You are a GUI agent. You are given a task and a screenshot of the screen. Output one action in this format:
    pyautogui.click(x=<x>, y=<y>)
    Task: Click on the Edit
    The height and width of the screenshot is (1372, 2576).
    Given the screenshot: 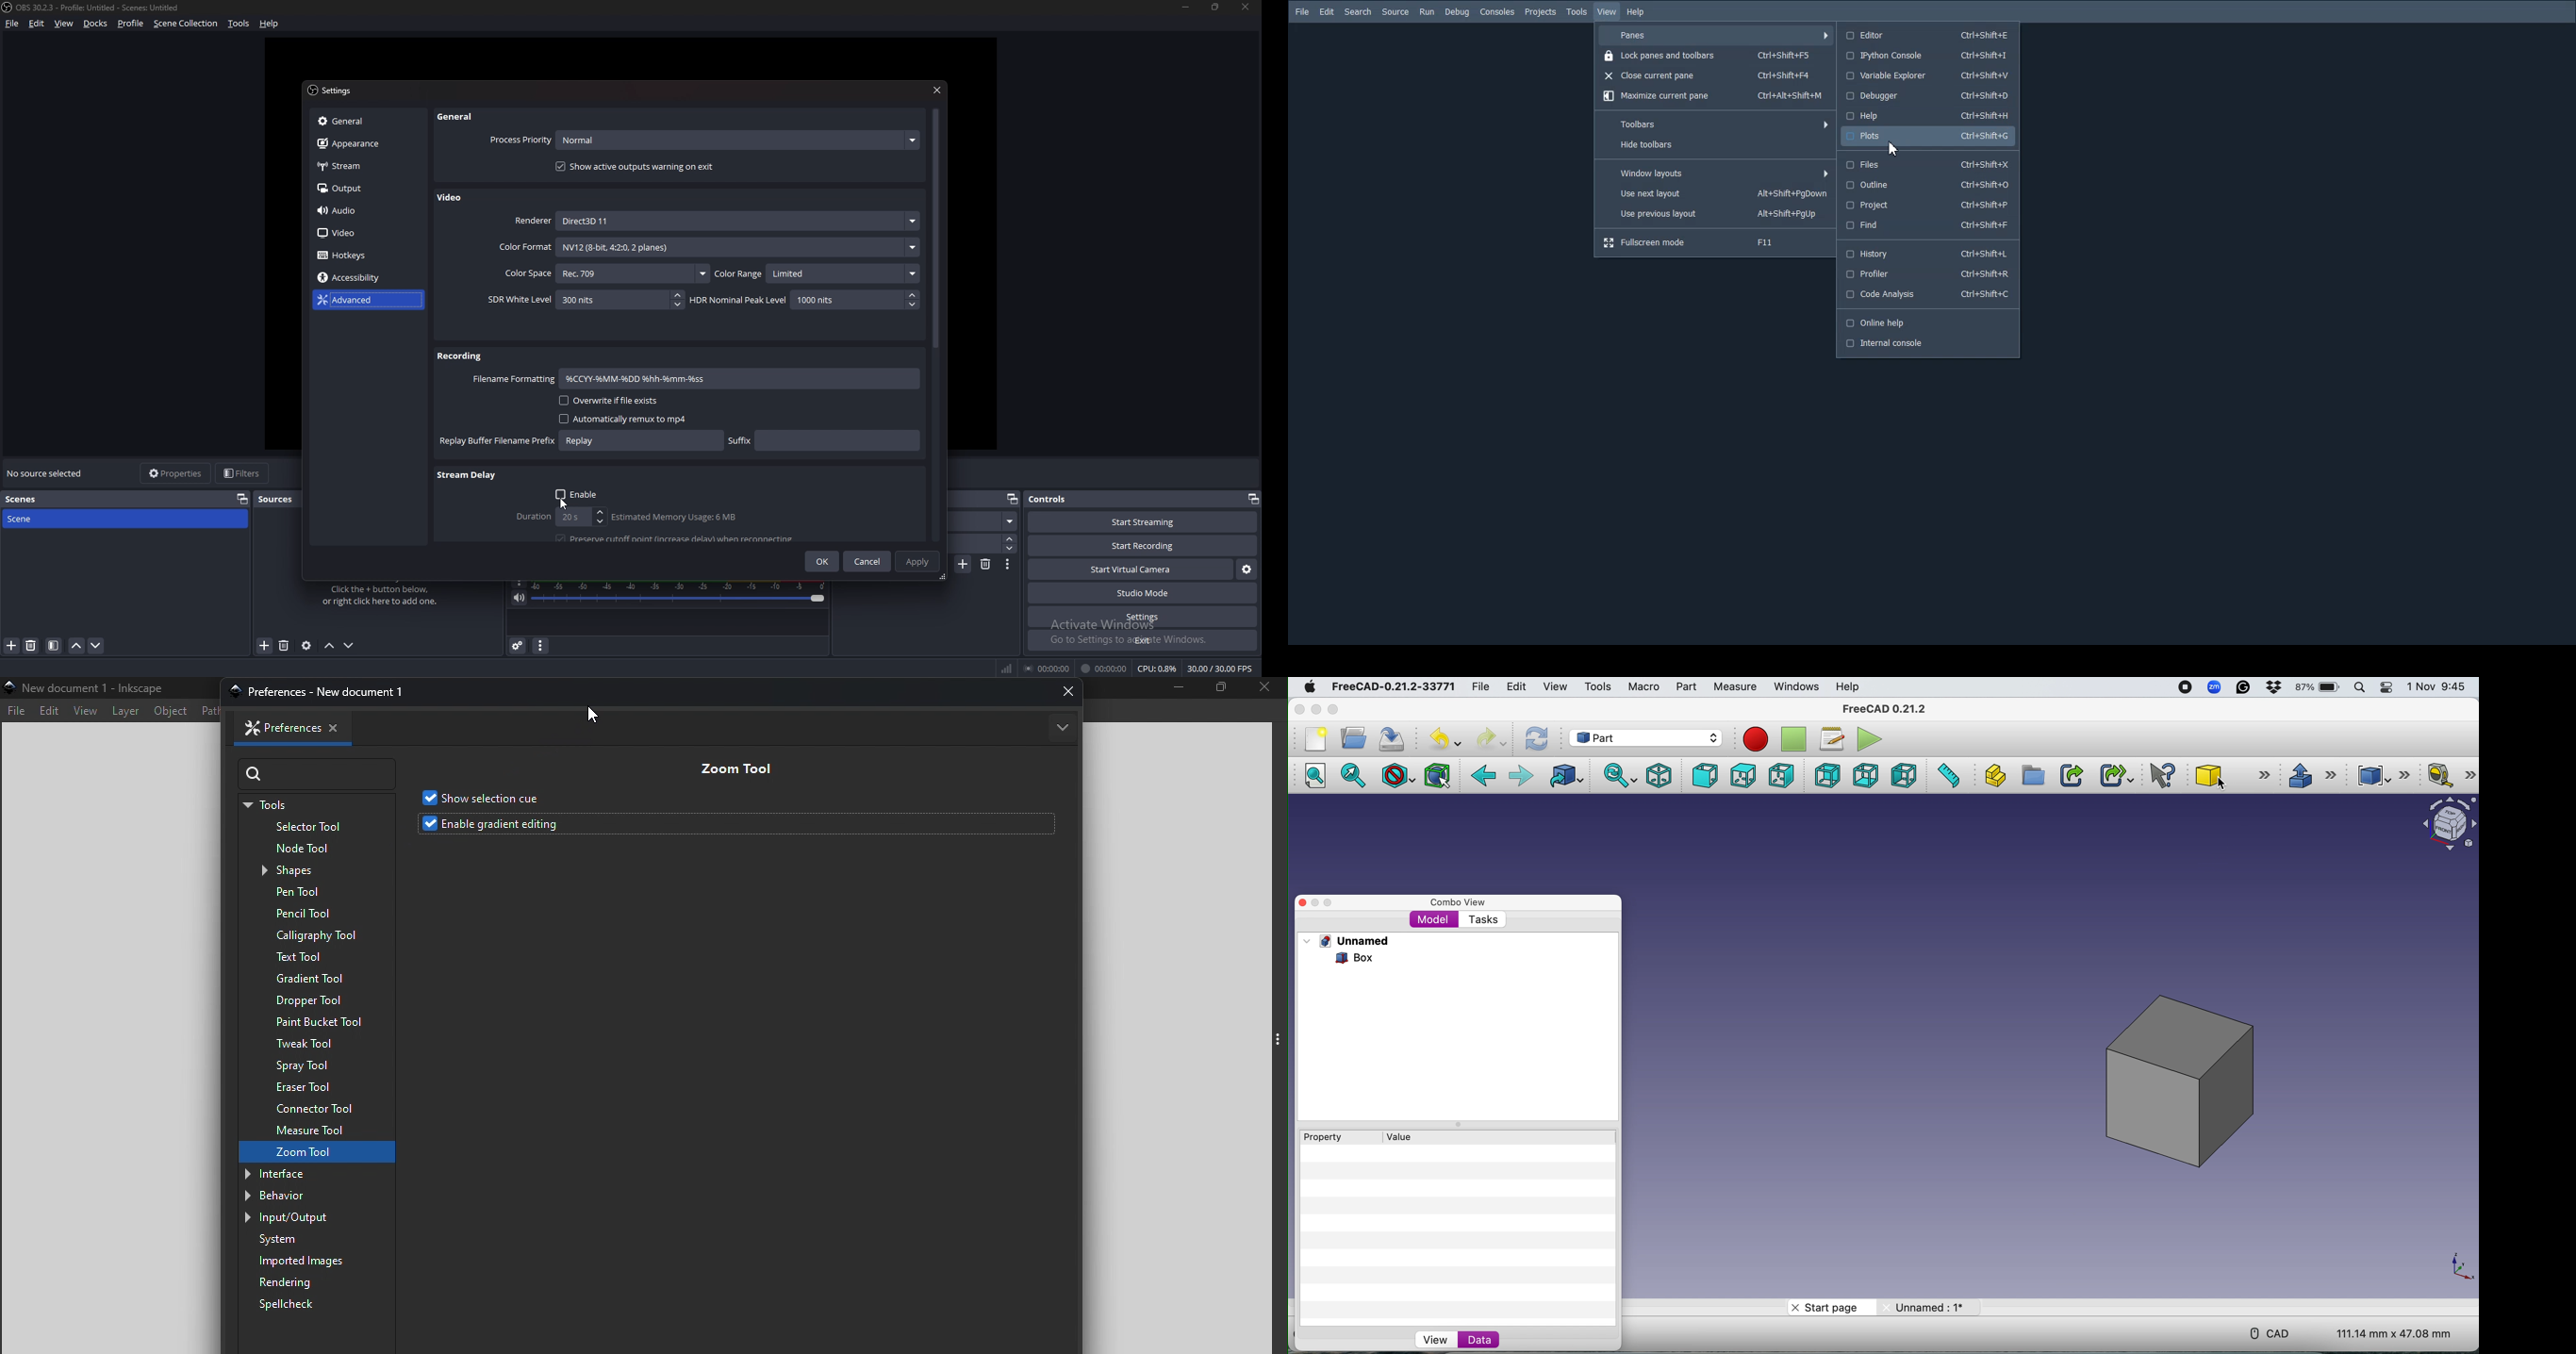 What is the action you would take?
    pyautogui.click(x=1326, y=12)
    